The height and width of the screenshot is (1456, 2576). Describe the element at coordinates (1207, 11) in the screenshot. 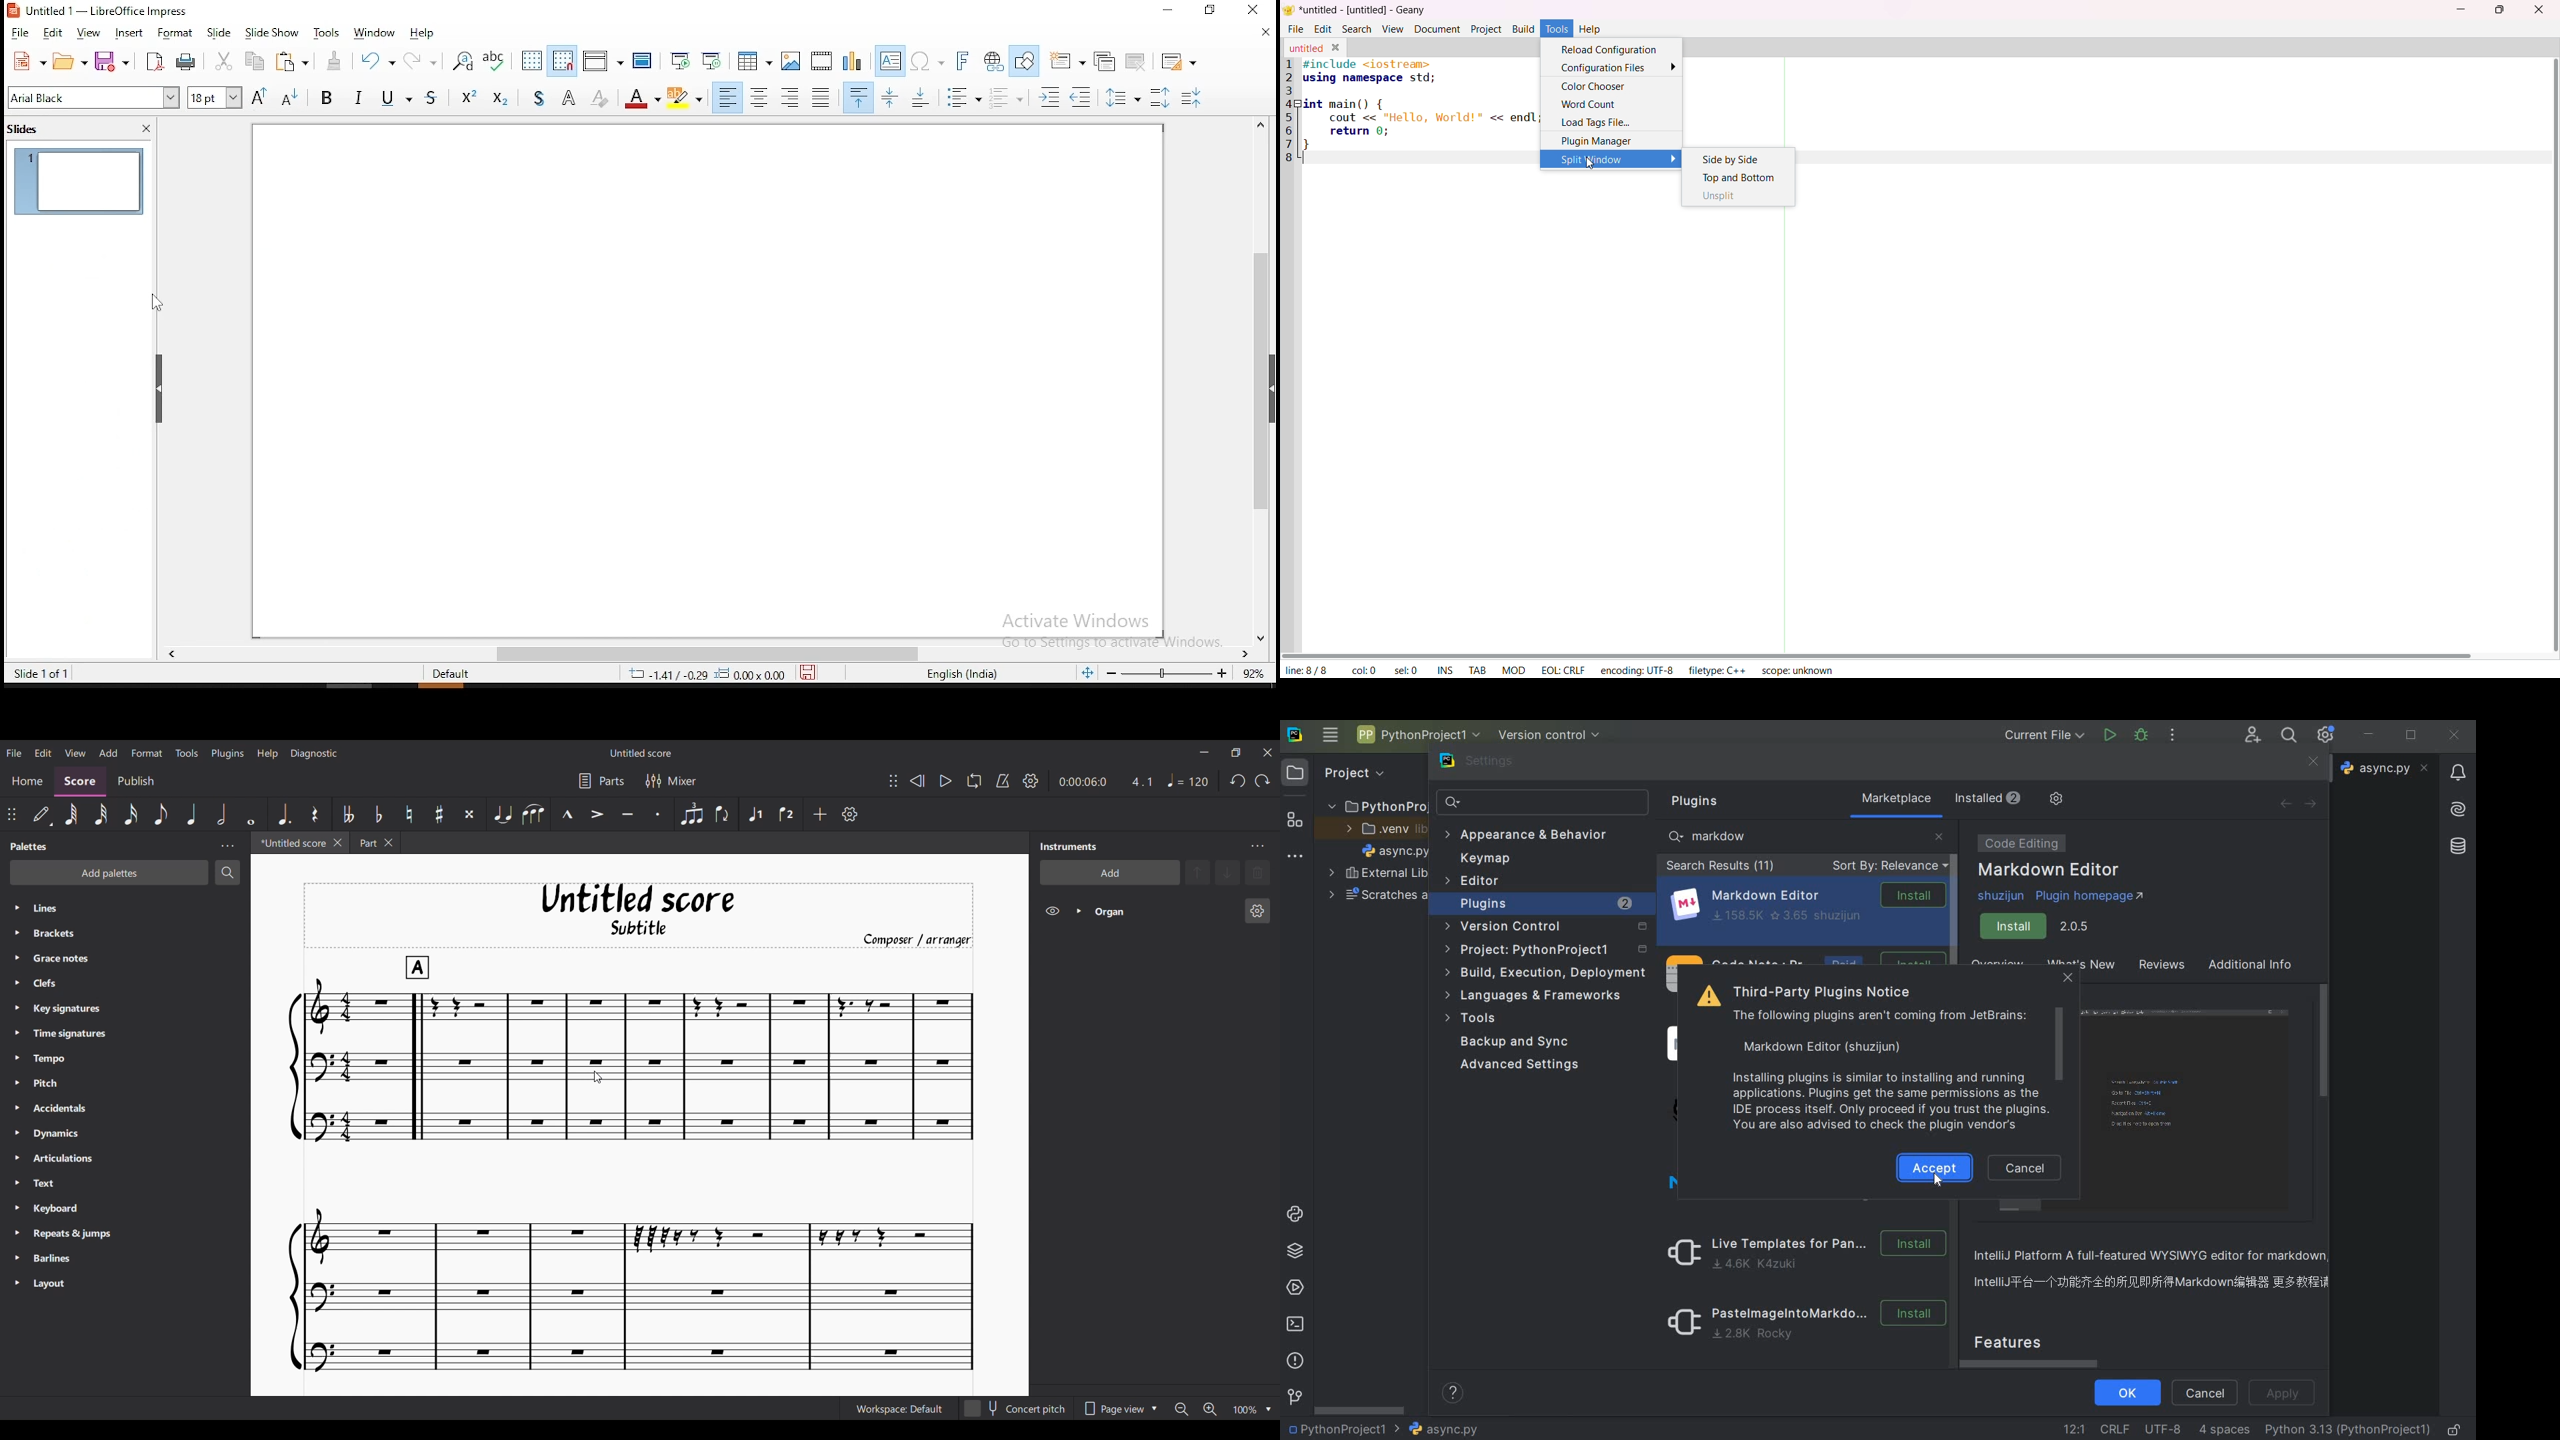

I see `restore` at that location.